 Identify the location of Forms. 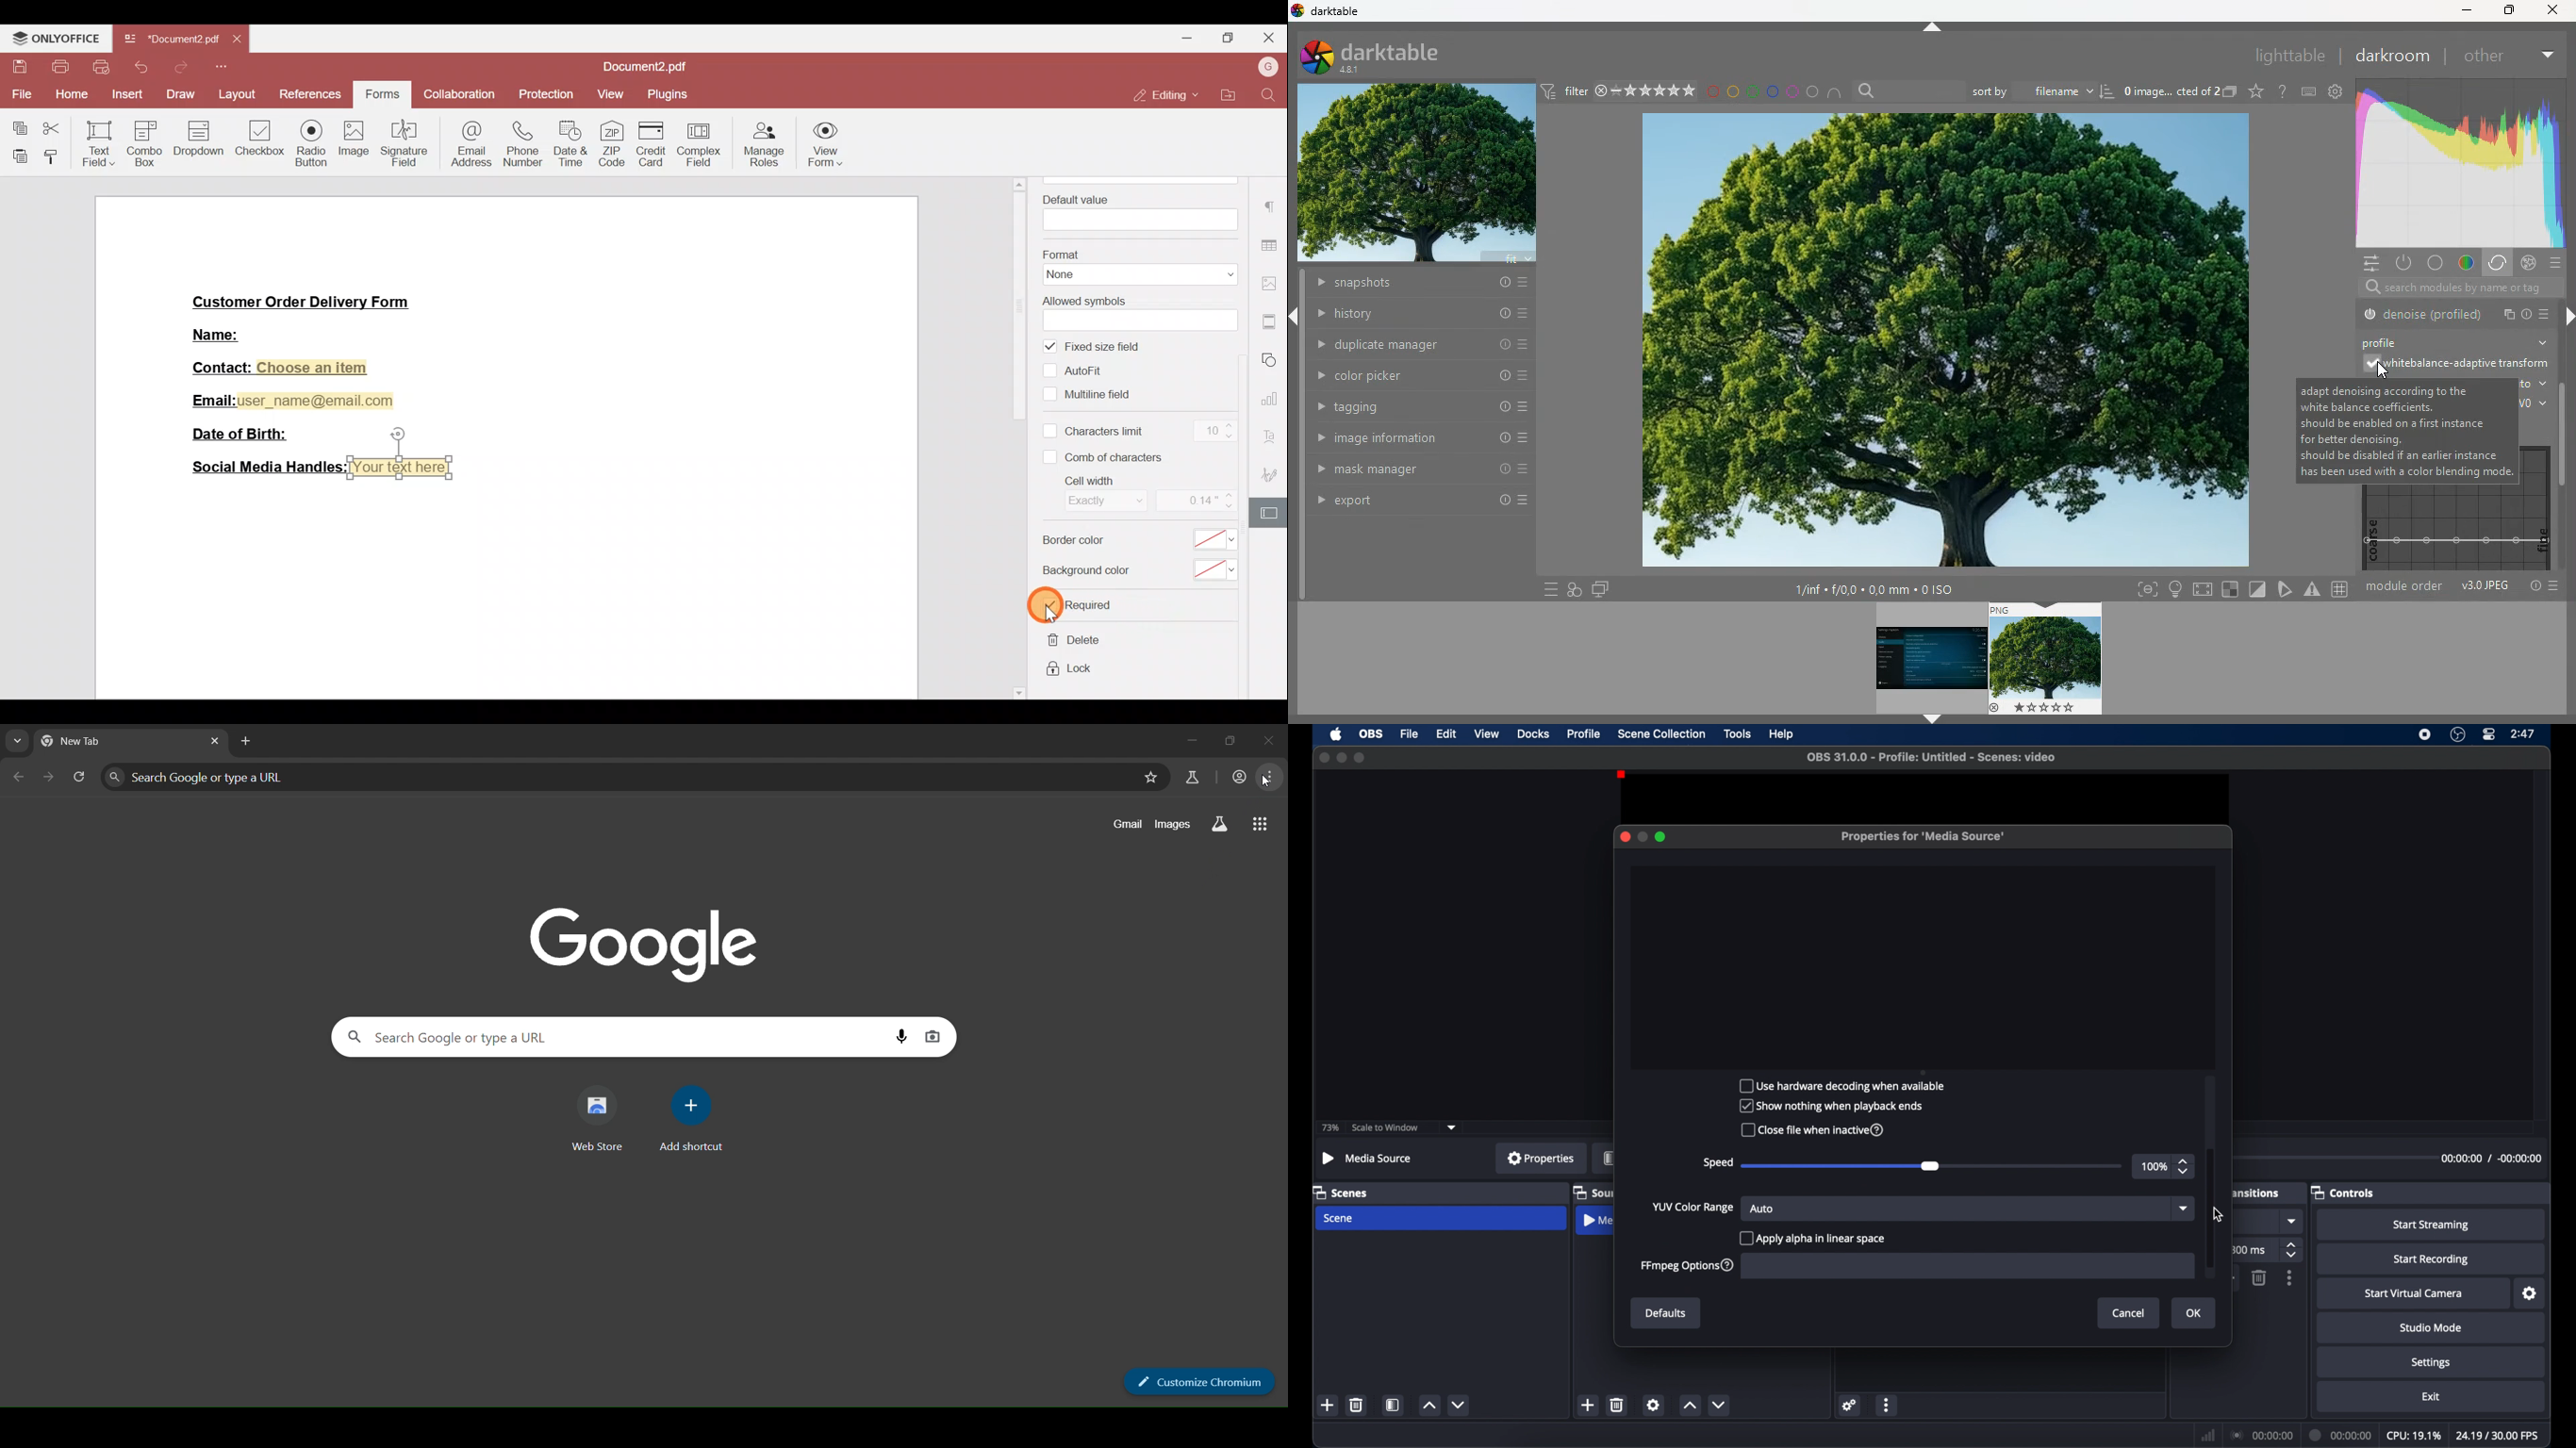
(384, 91).